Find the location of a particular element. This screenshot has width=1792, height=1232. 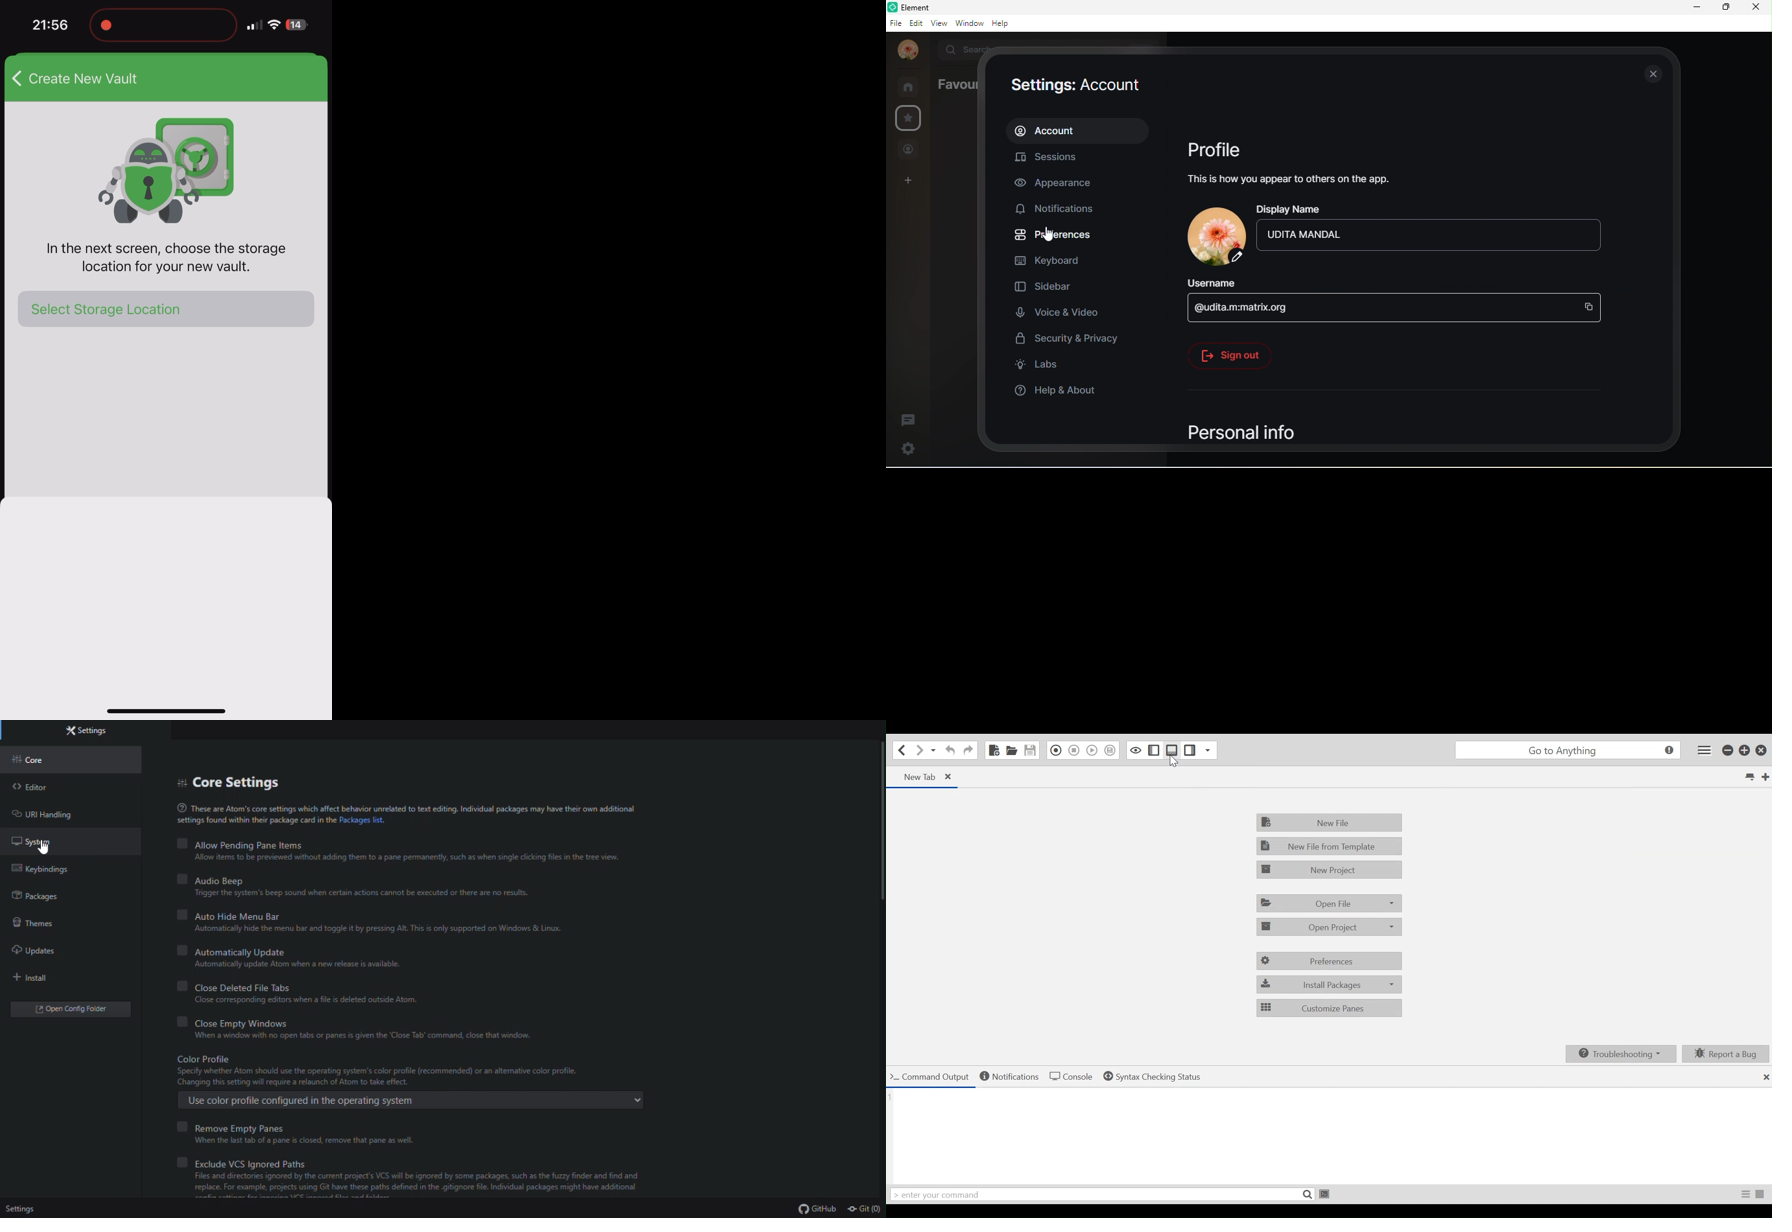

personal info is located at coordinates (1245, 433).